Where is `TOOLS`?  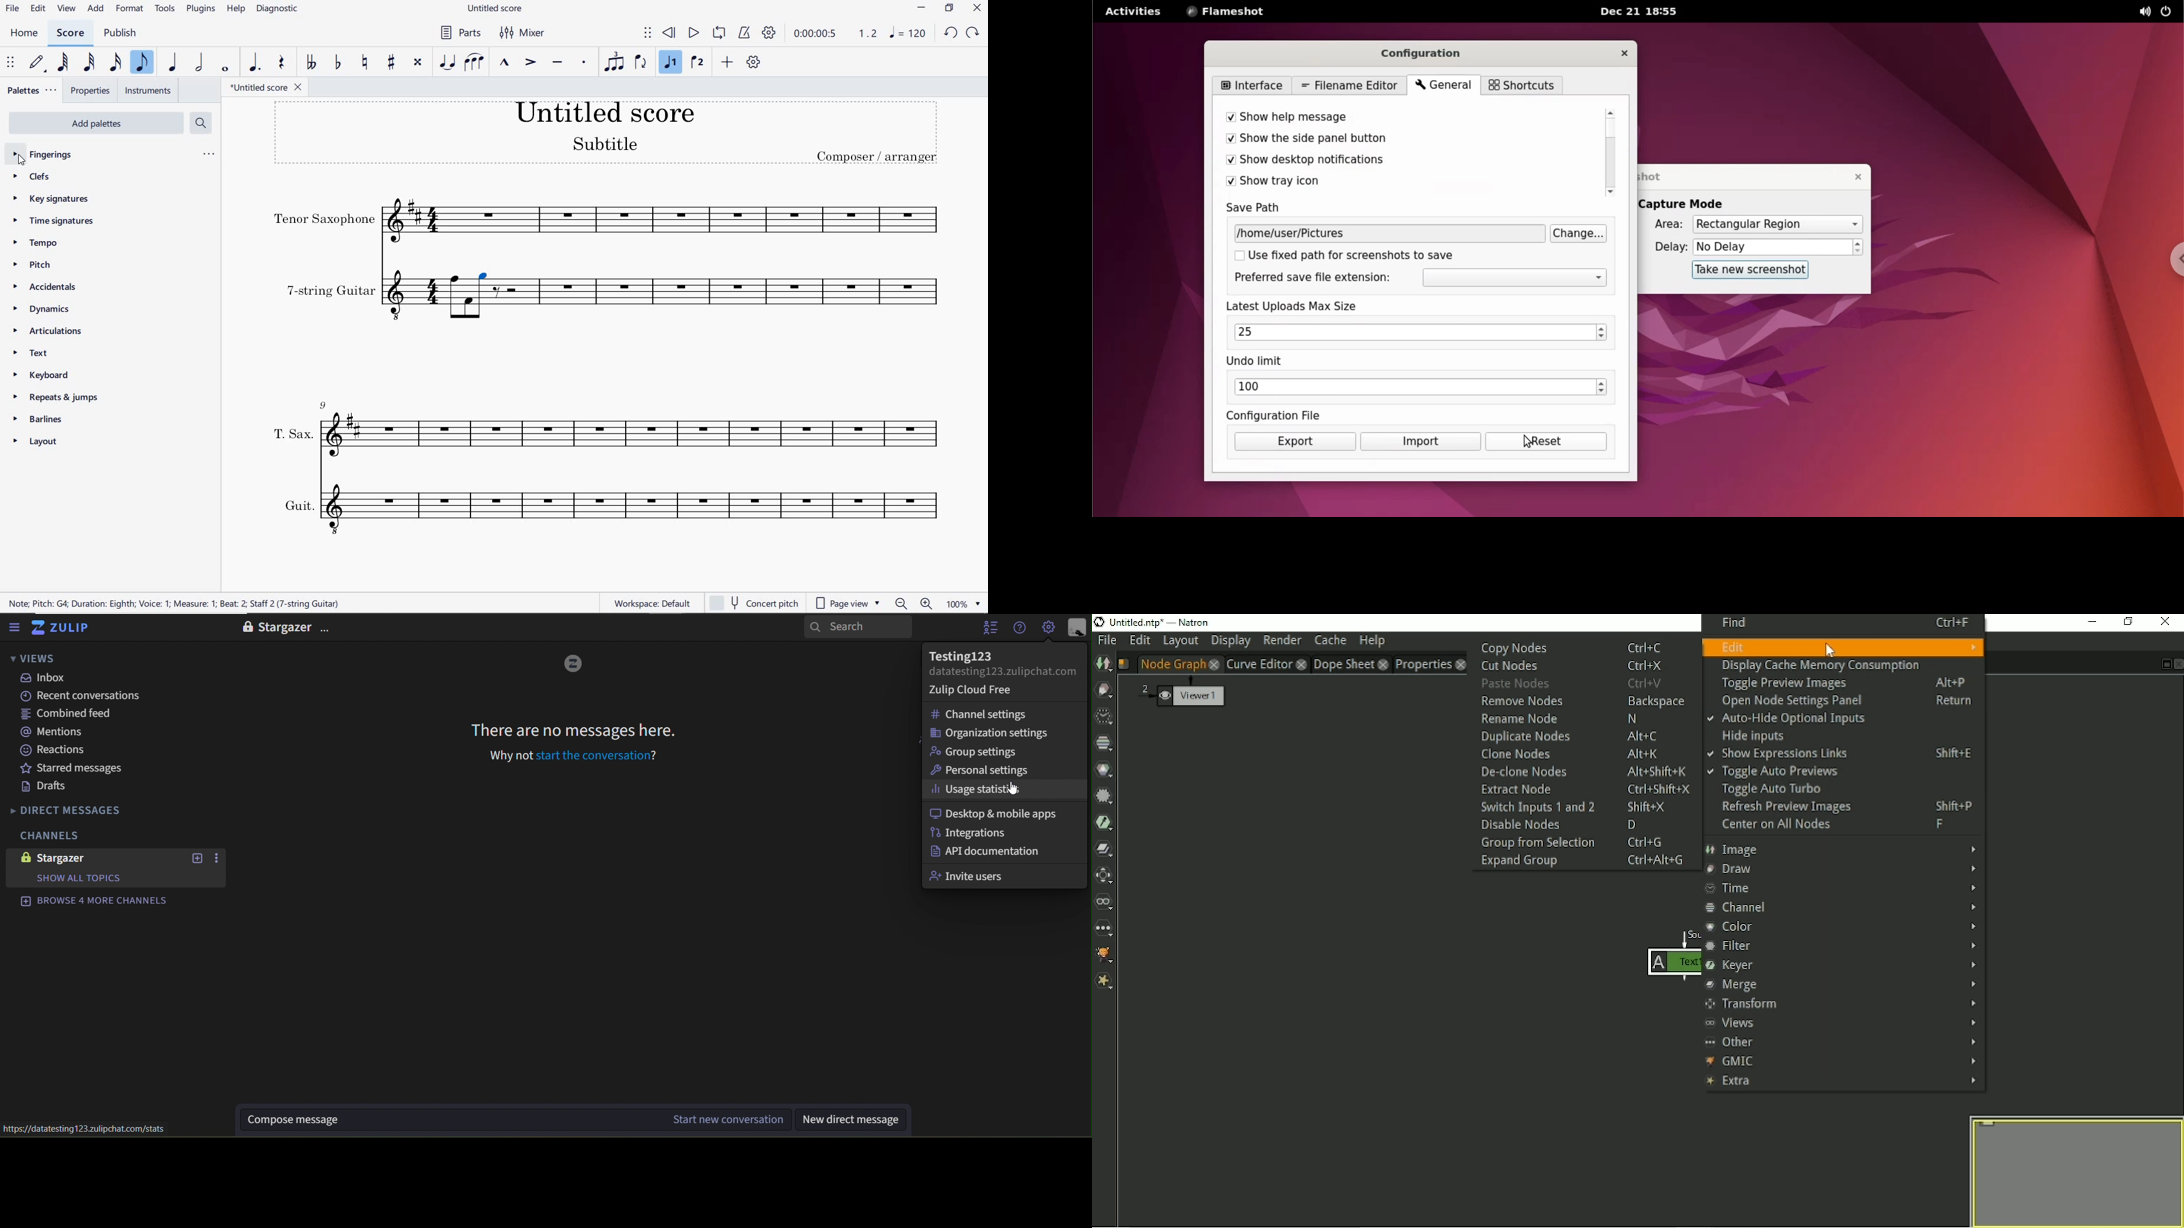 TOOLS is located at coordinates (165, 9).